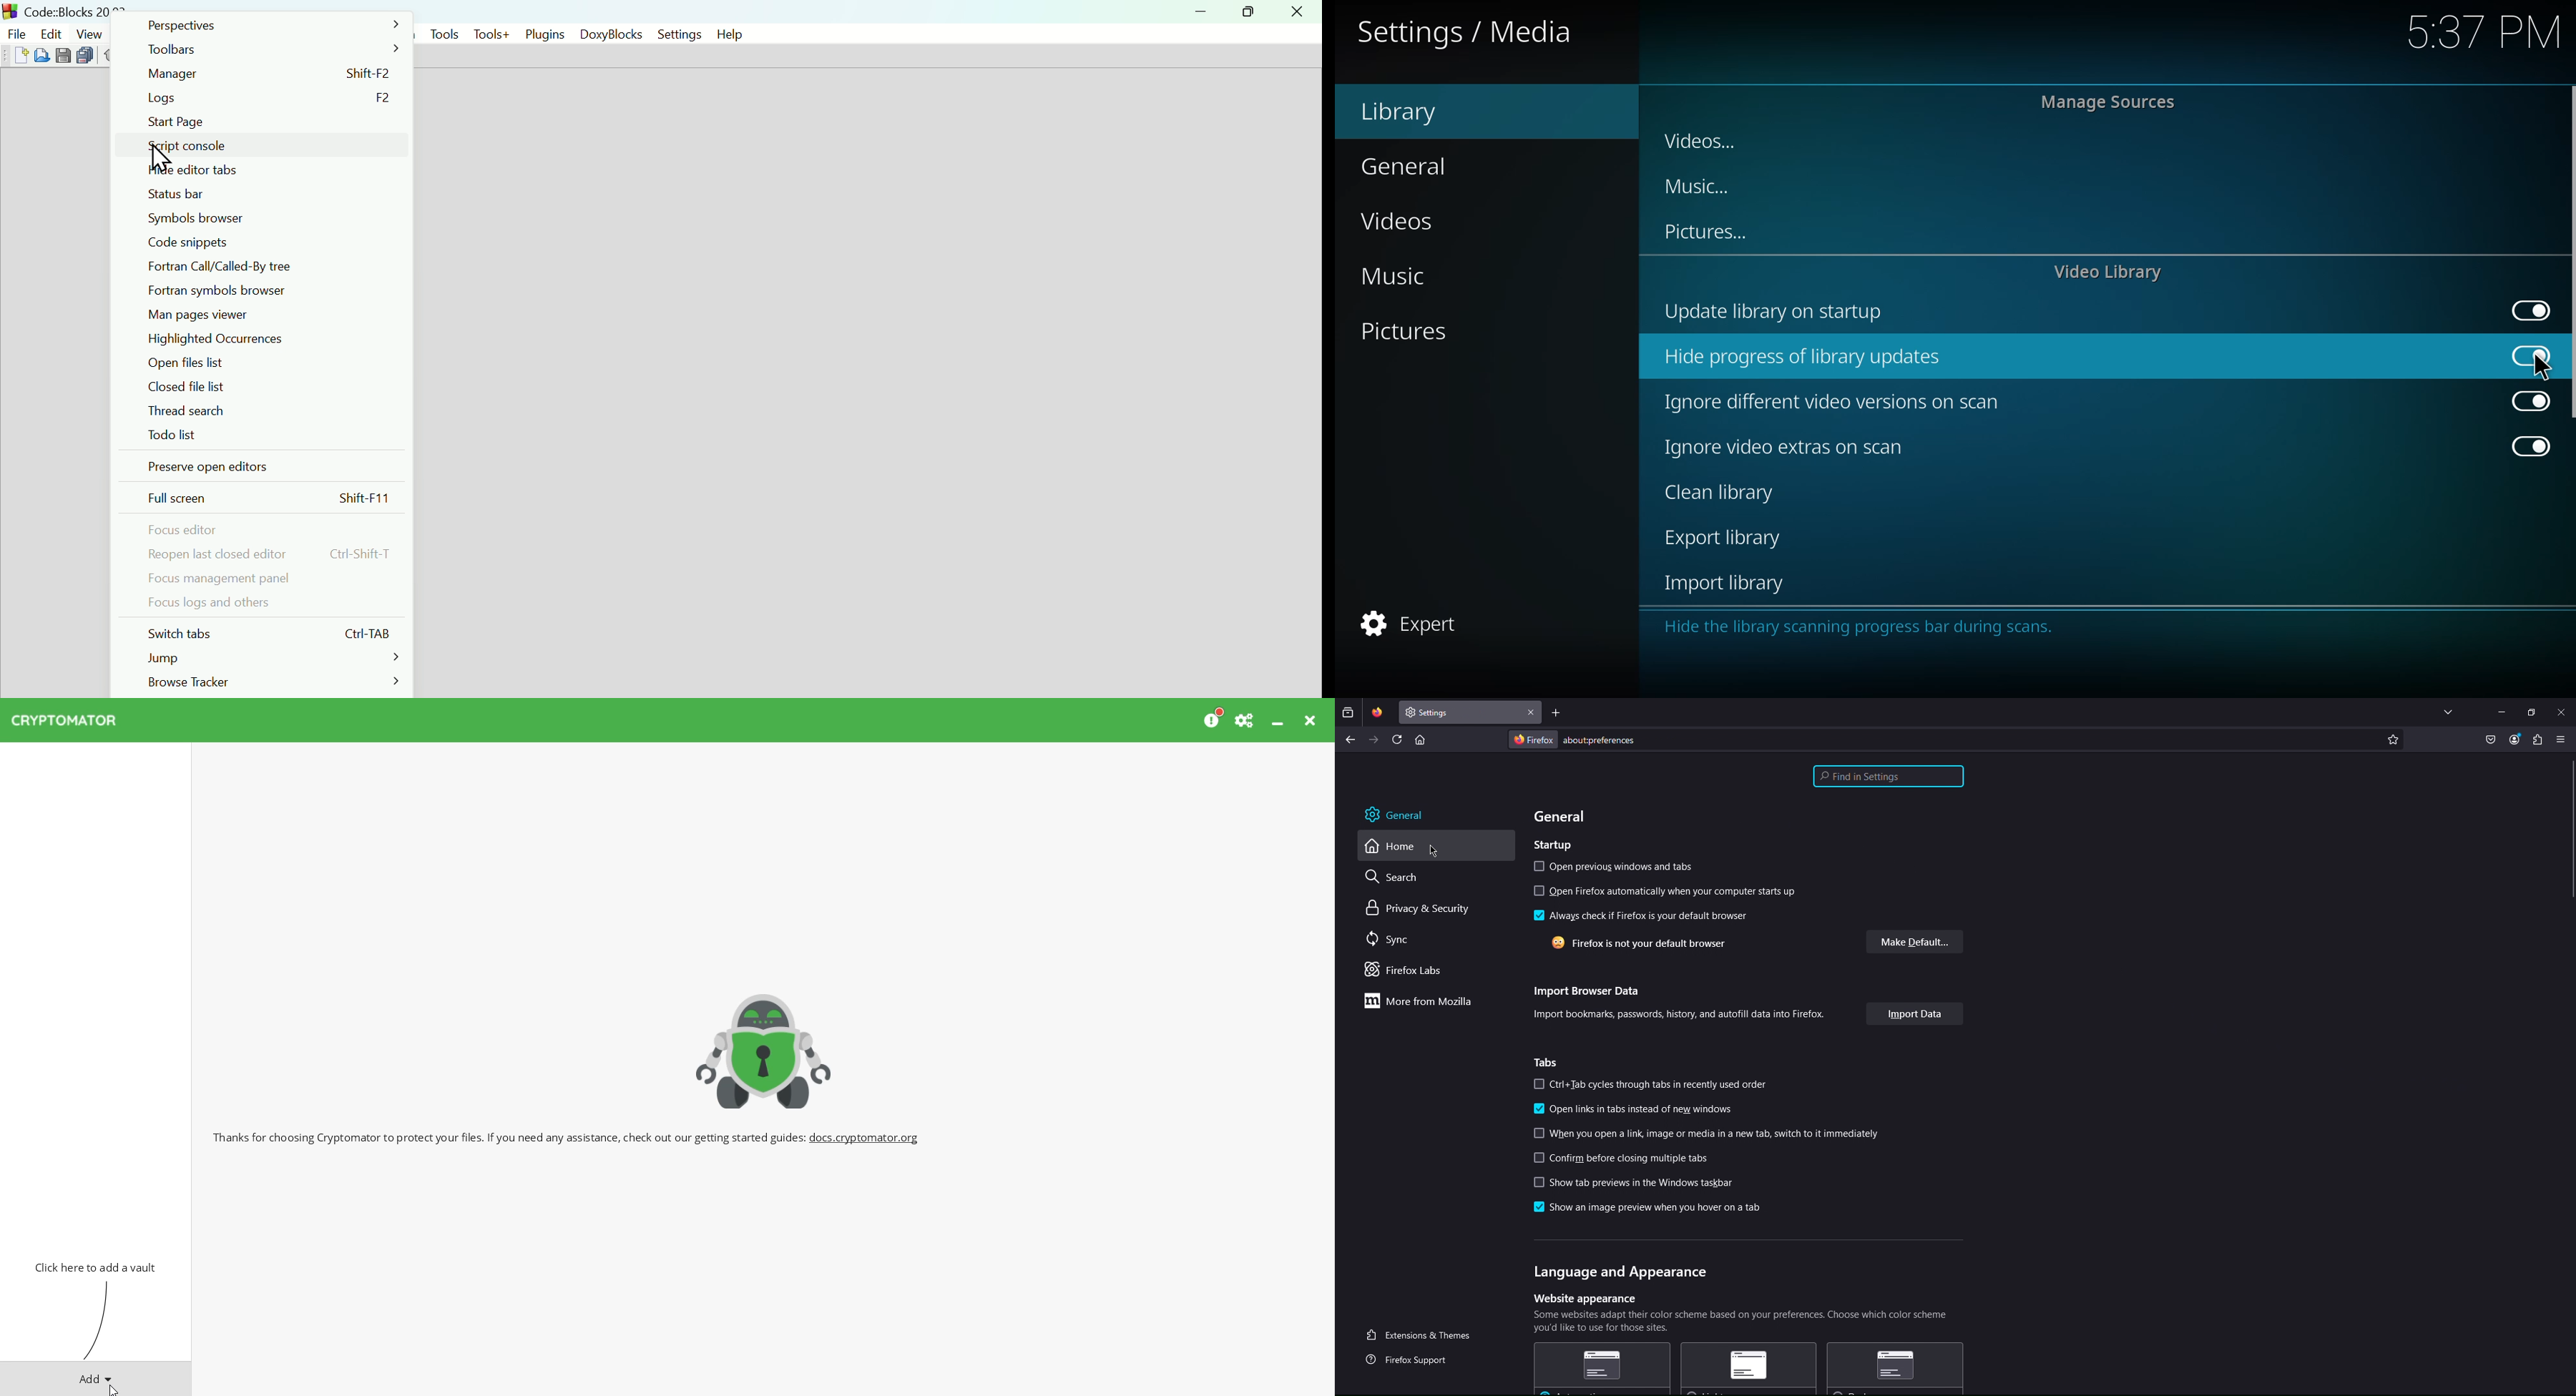 This screenshot has height=1400, width=2576. Describe the element at coordinates (71, 720) in the screenshot. I see `CRYPTOMATOR Application Name` at that location.